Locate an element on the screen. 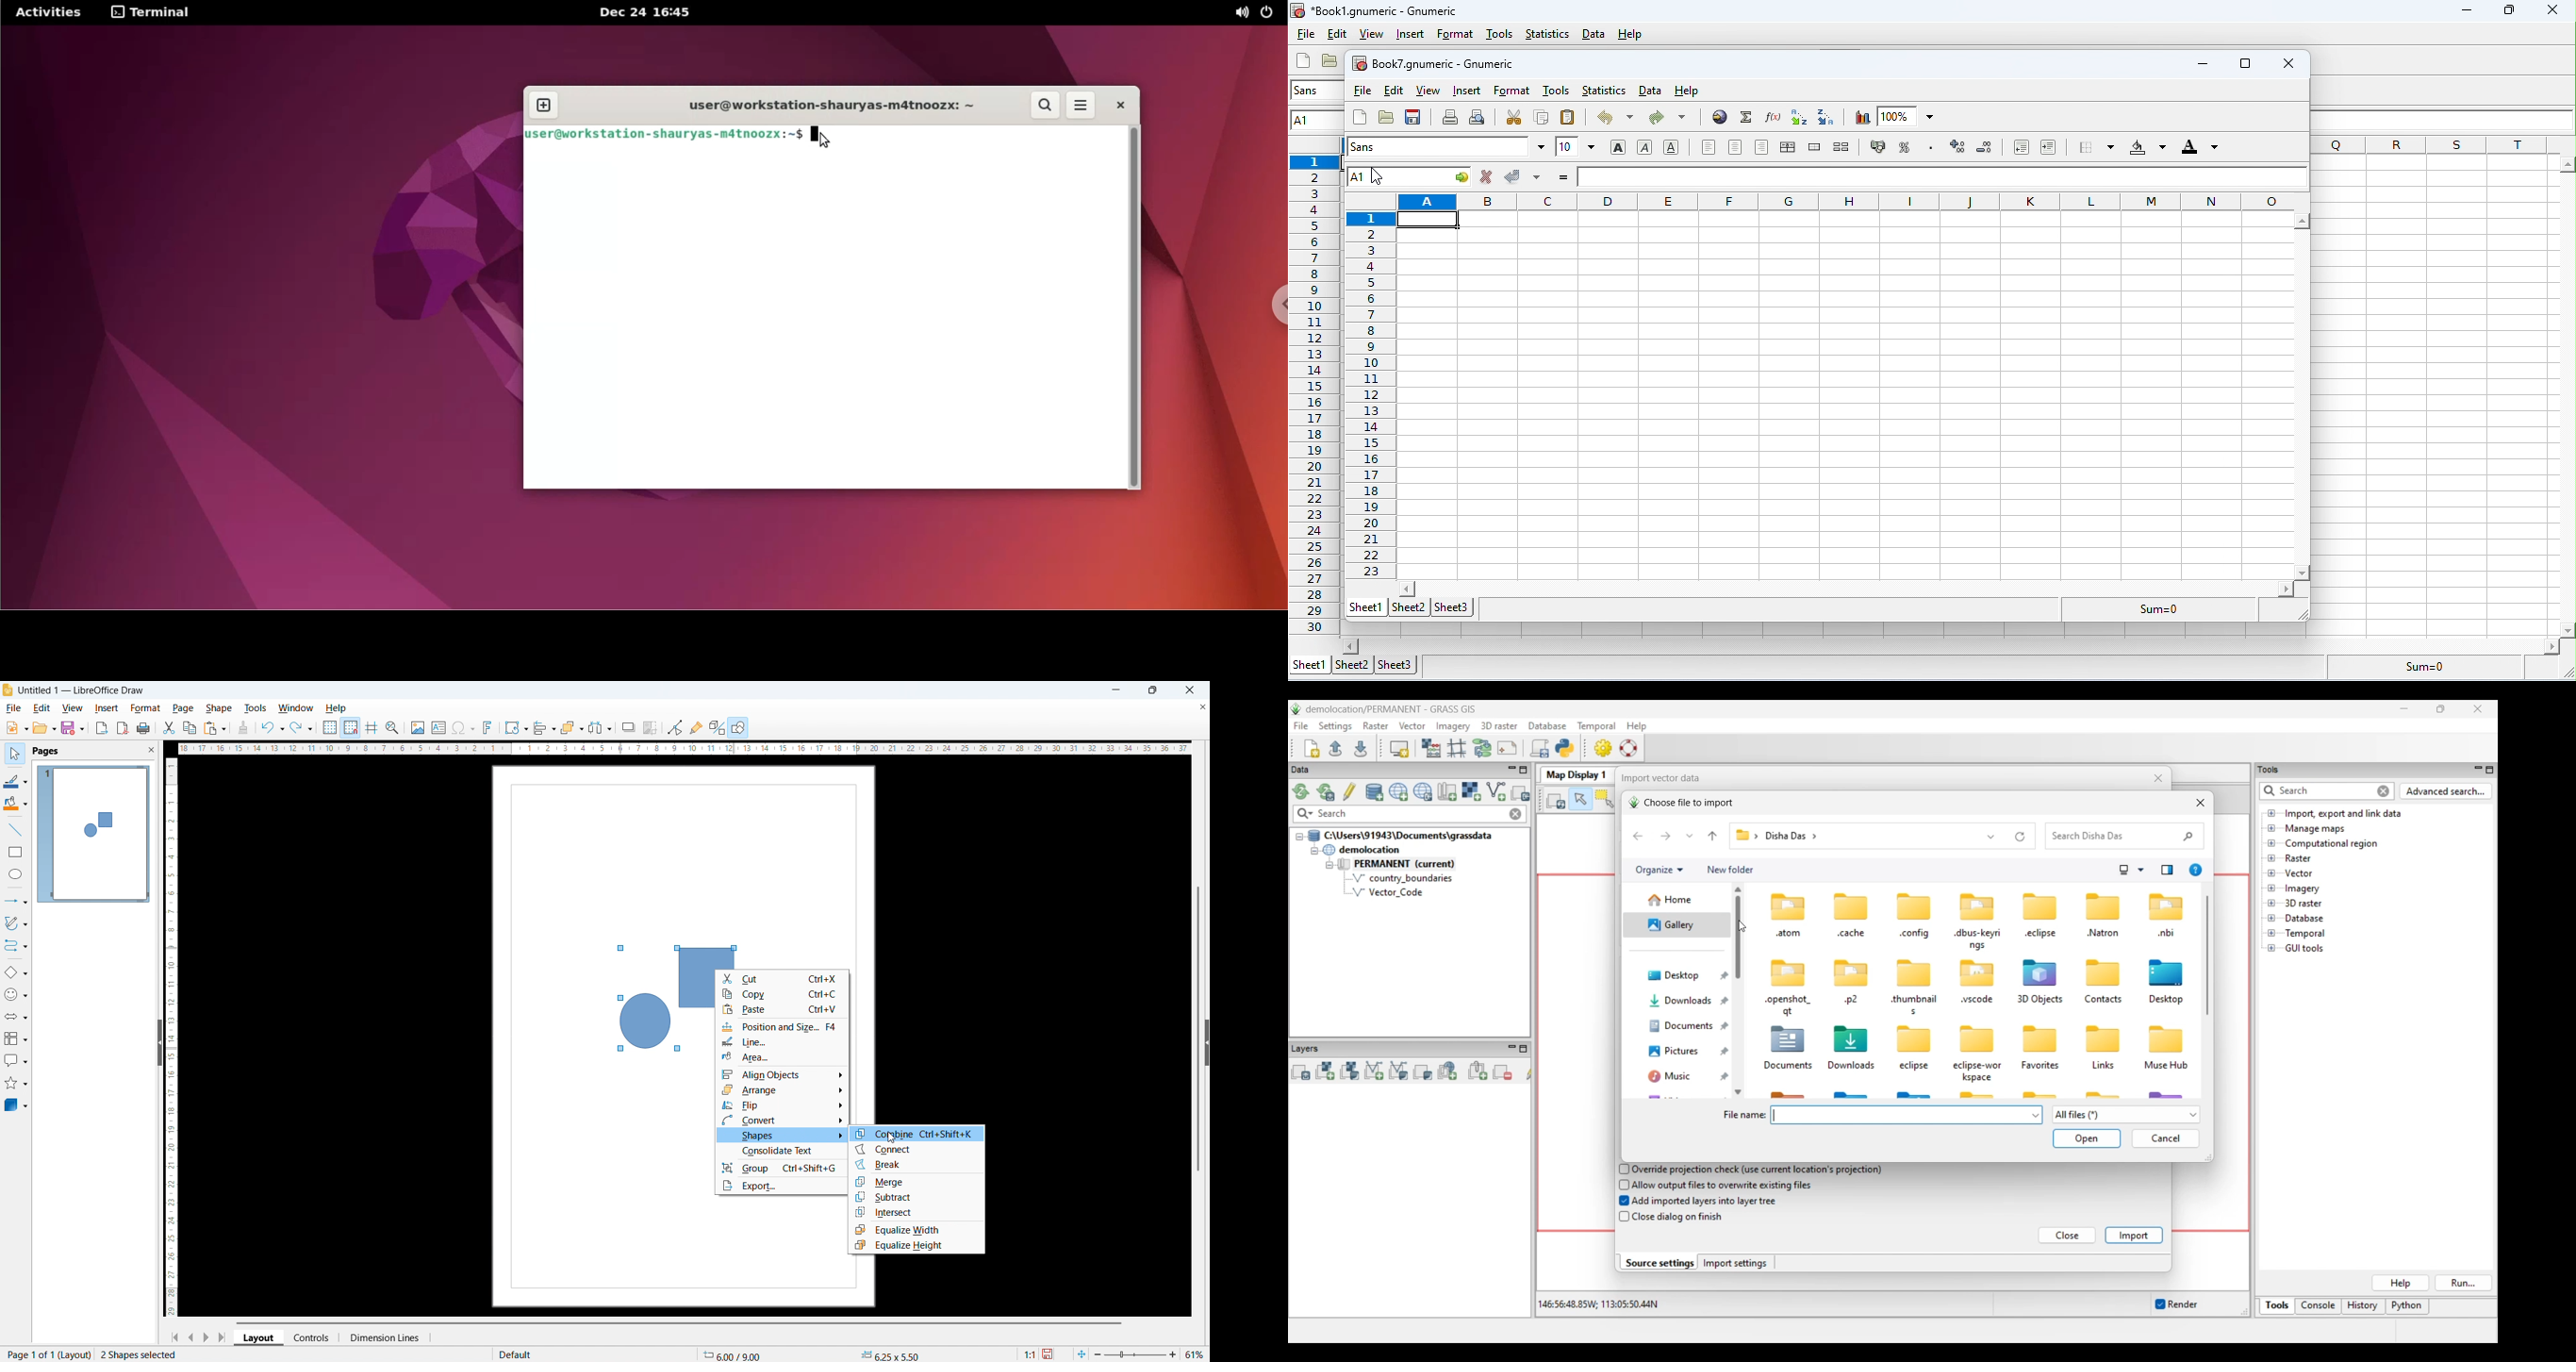 Image resolution: width=2576 pixels, height=1372 pixels. logo is located at coordinates (8, 690).